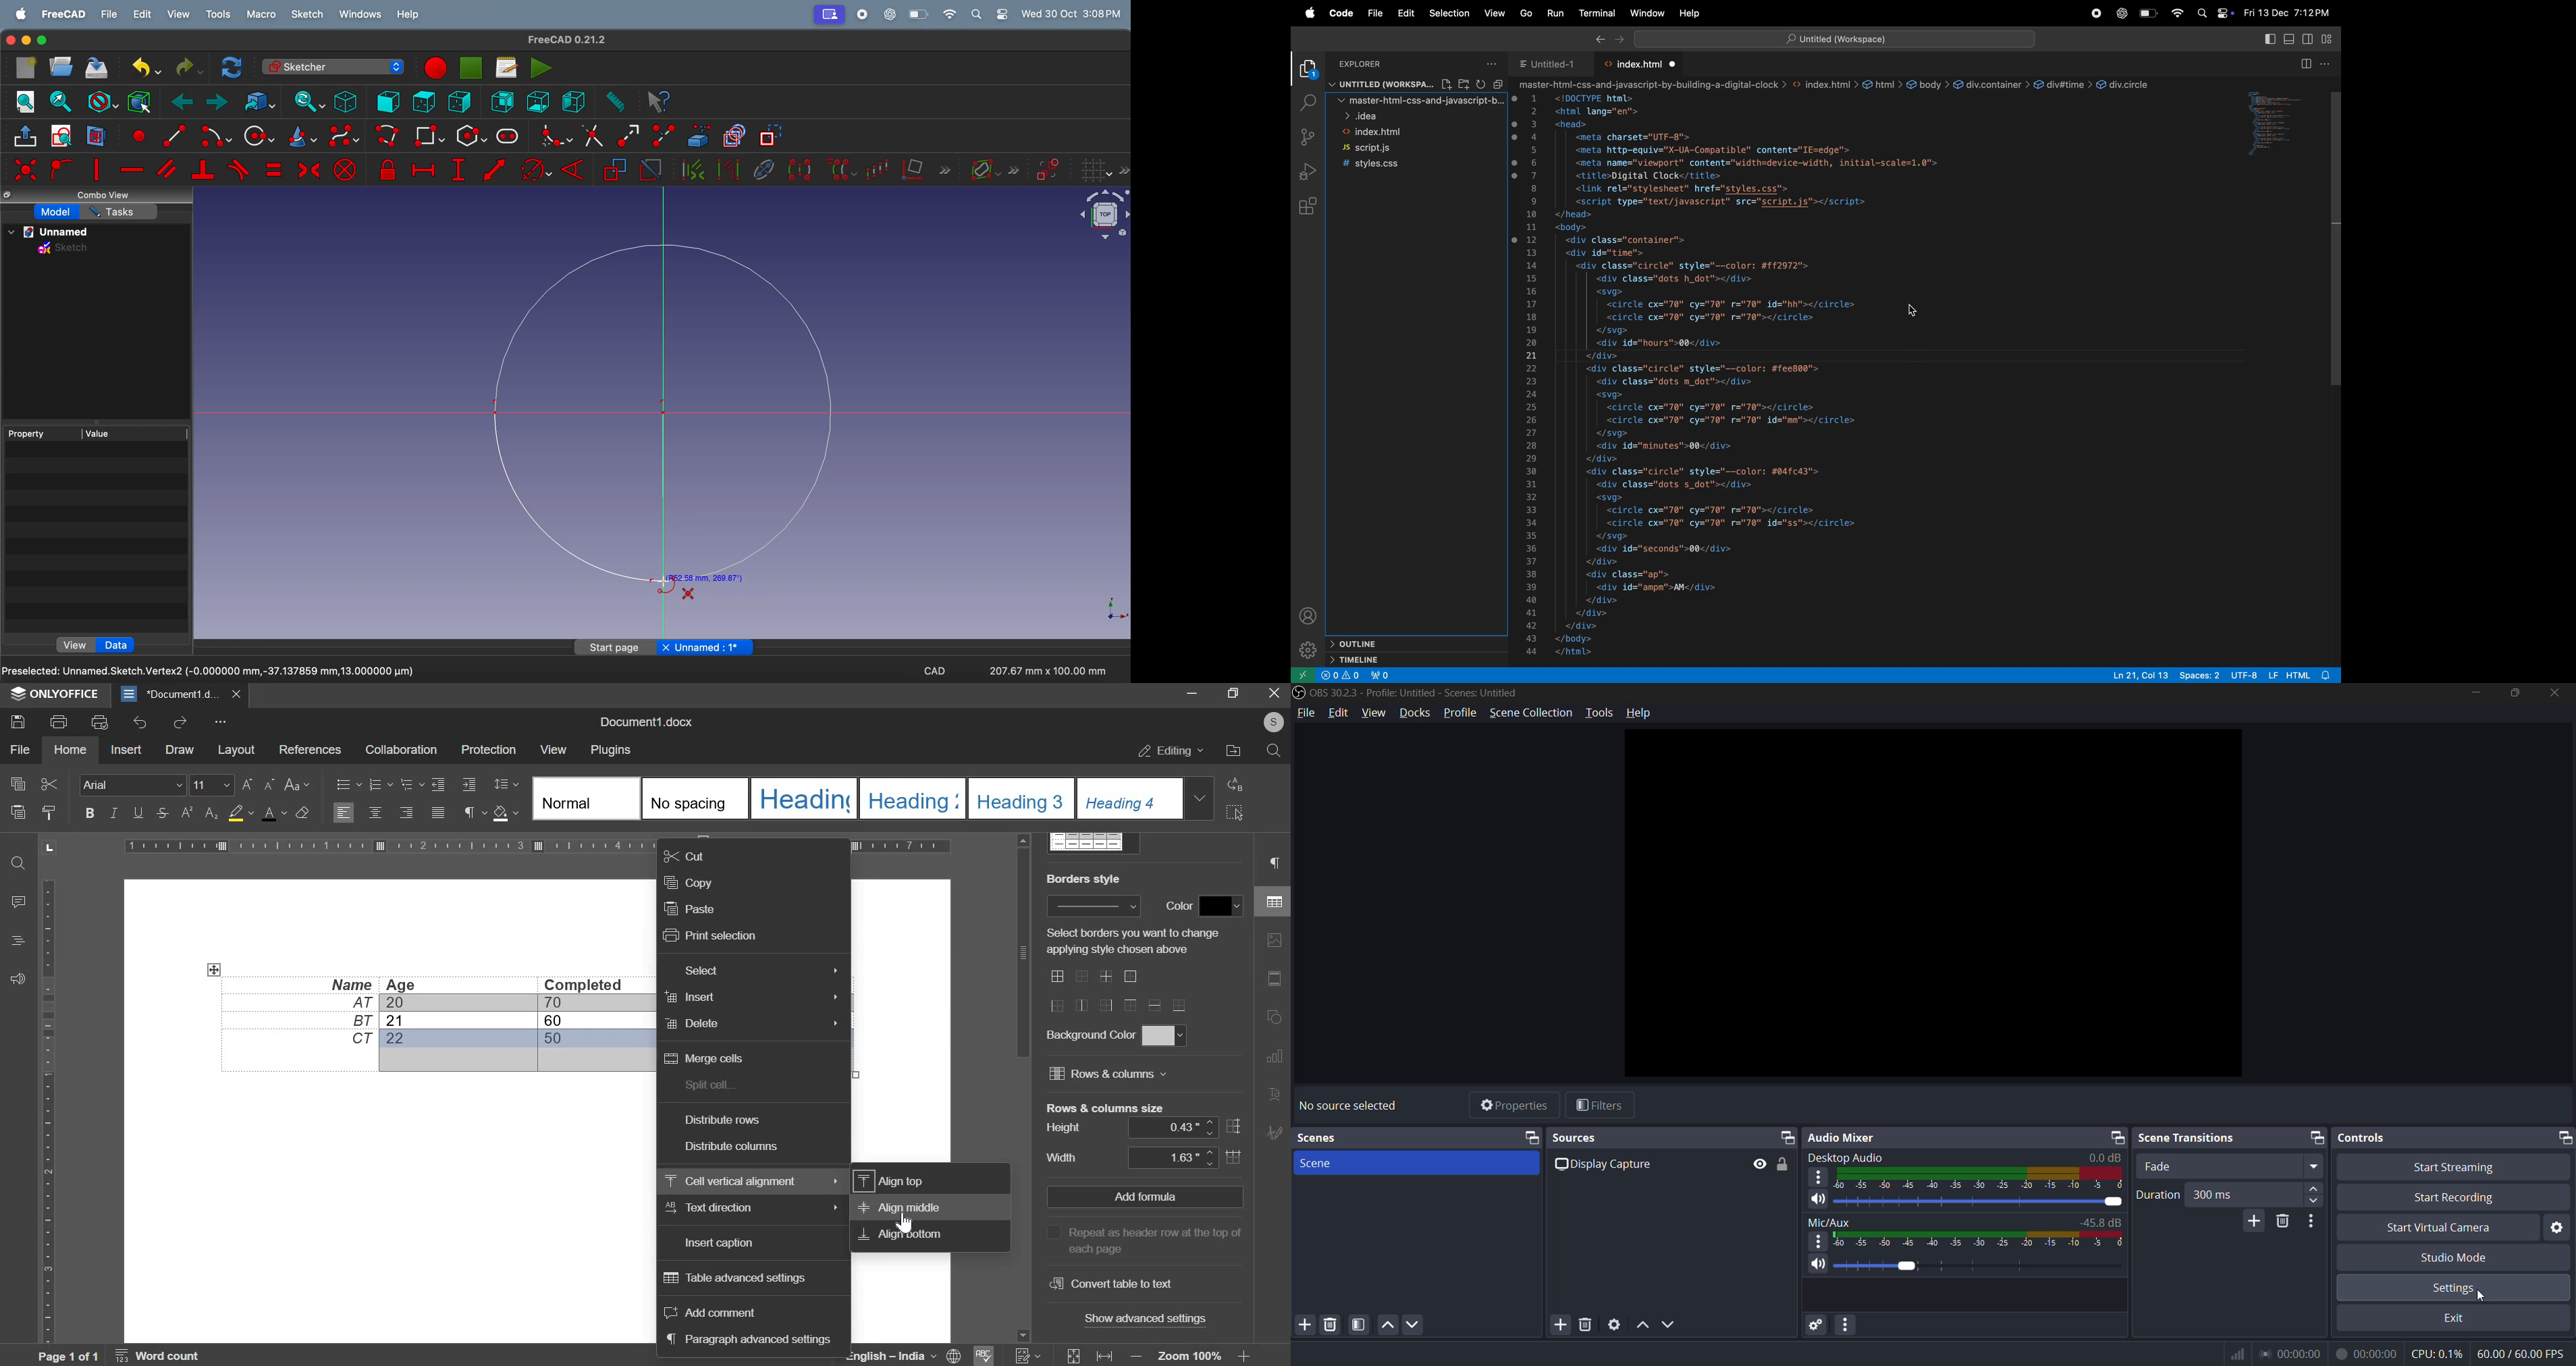 The image size is (2576, 1372). I want to click on right view, so click(574, 101).